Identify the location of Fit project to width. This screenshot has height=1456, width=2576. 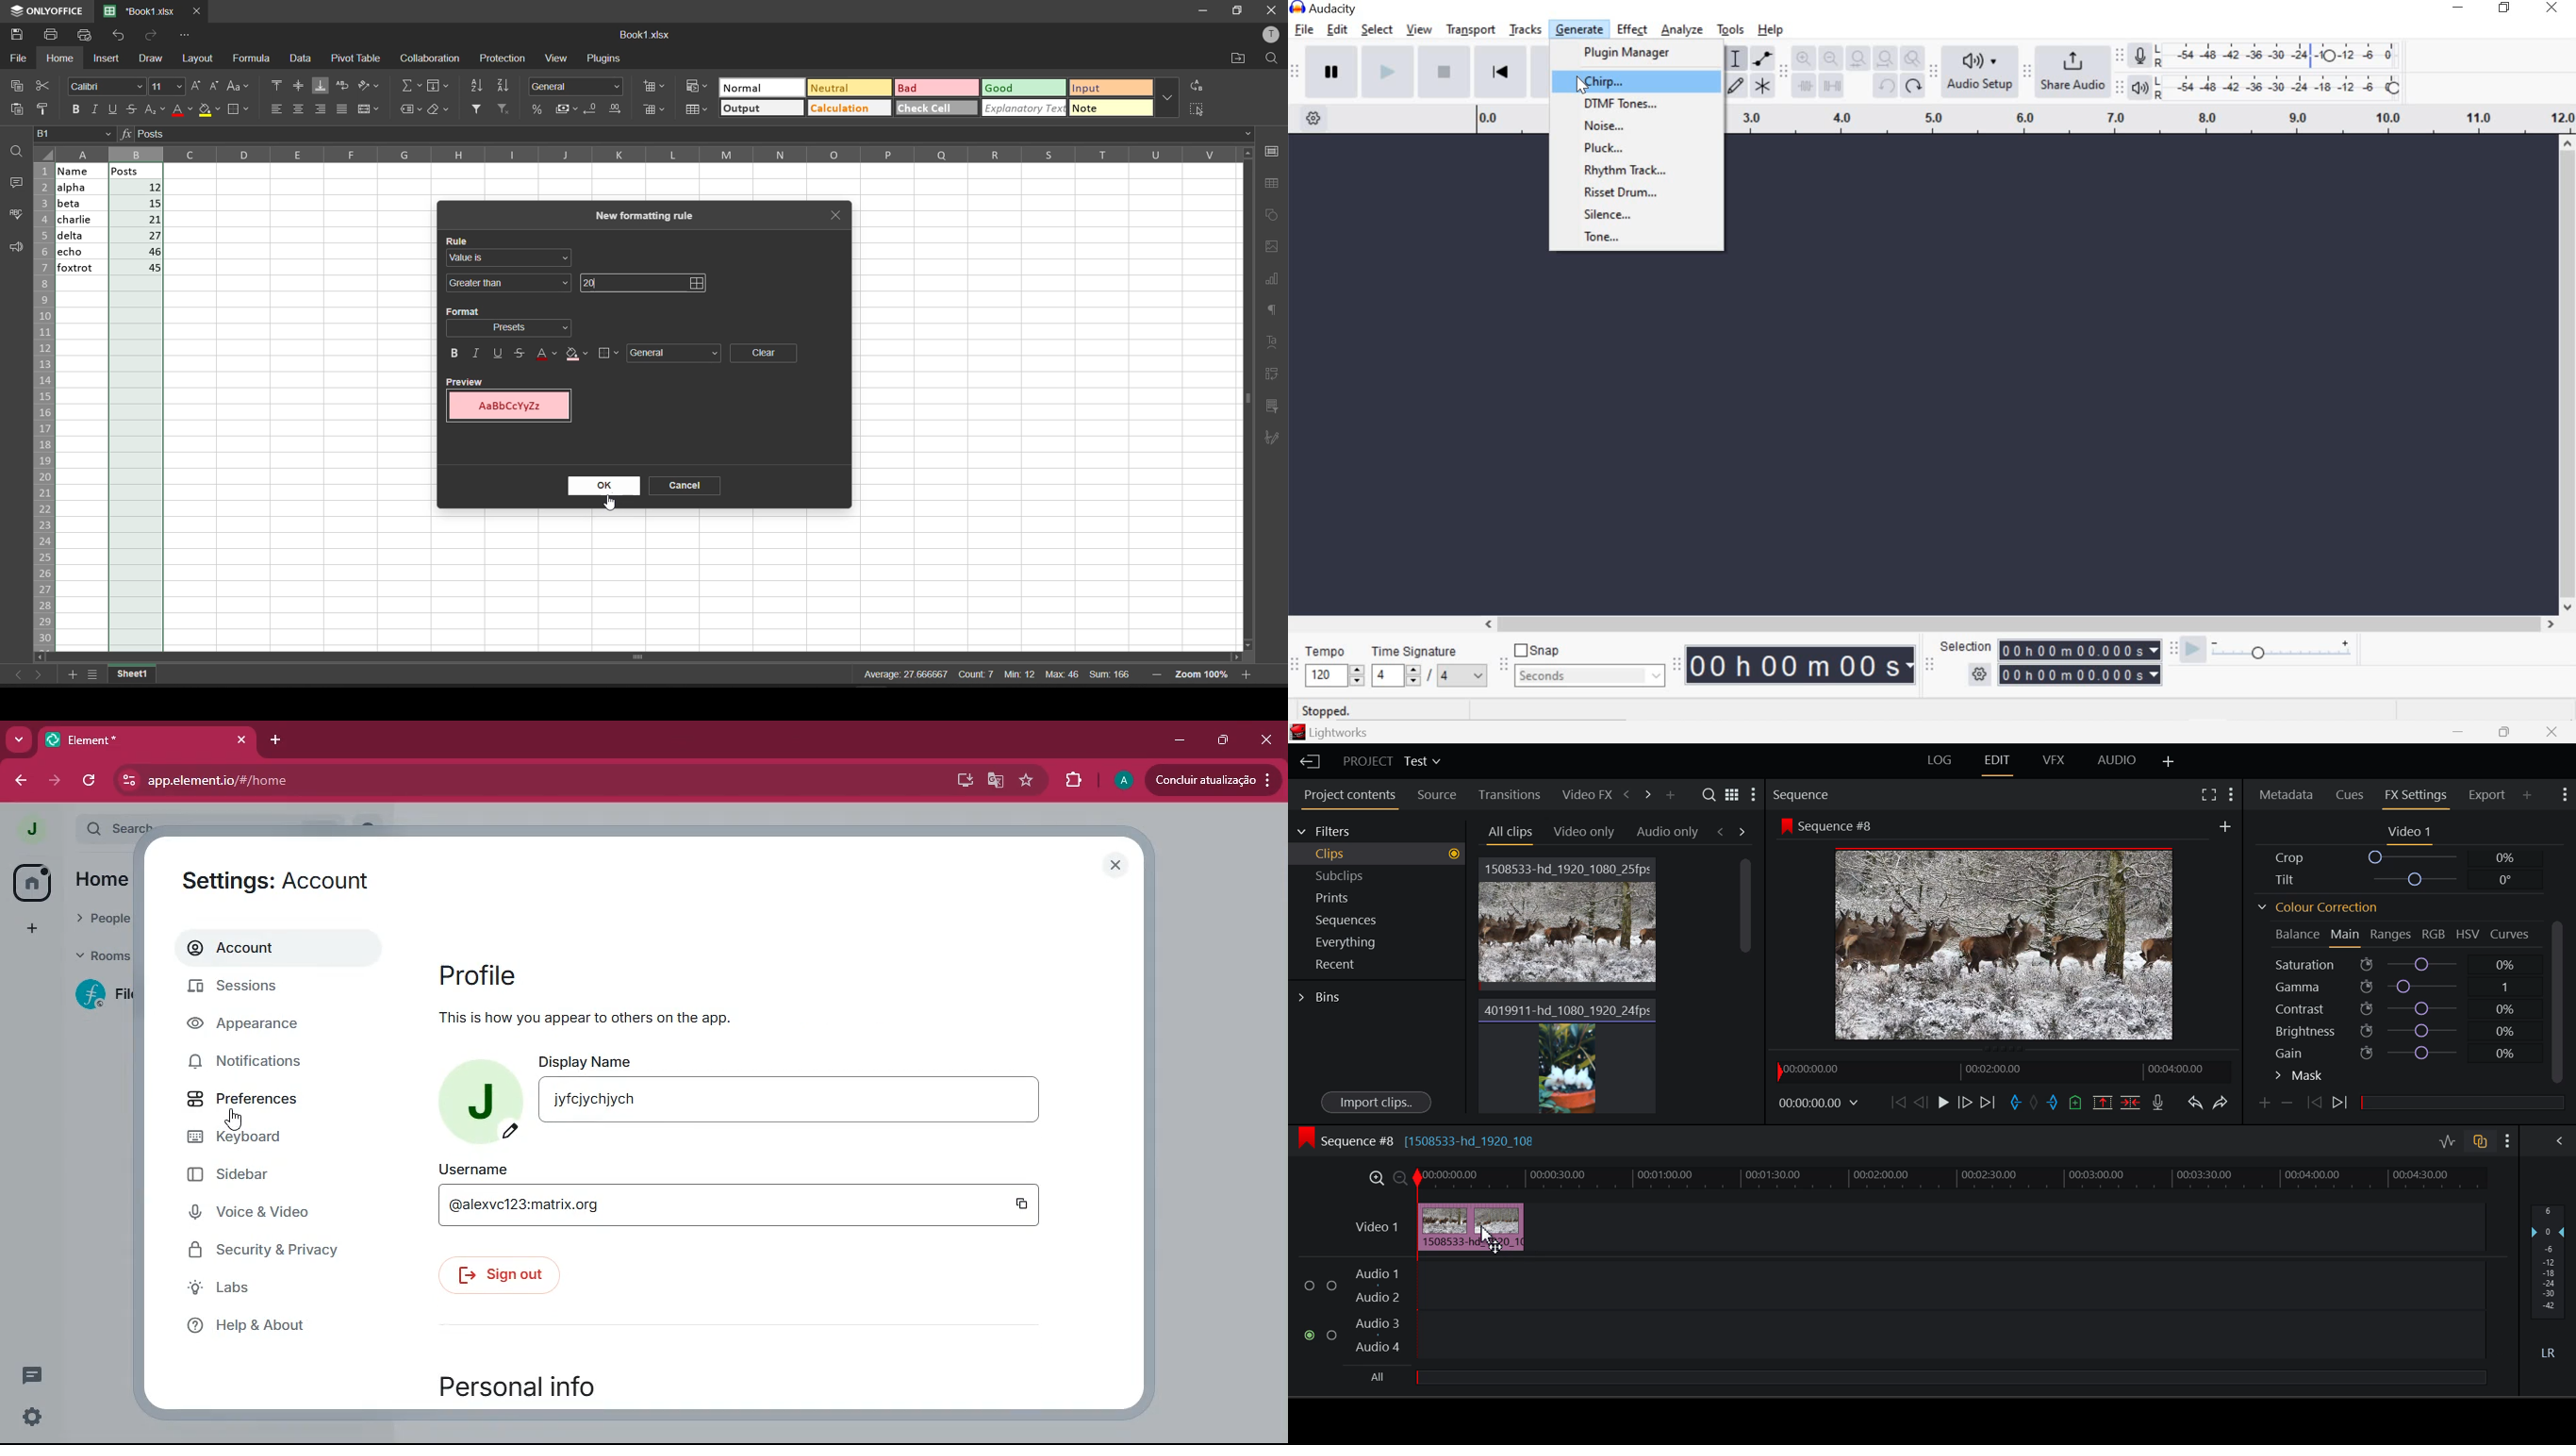
(1884, 58).